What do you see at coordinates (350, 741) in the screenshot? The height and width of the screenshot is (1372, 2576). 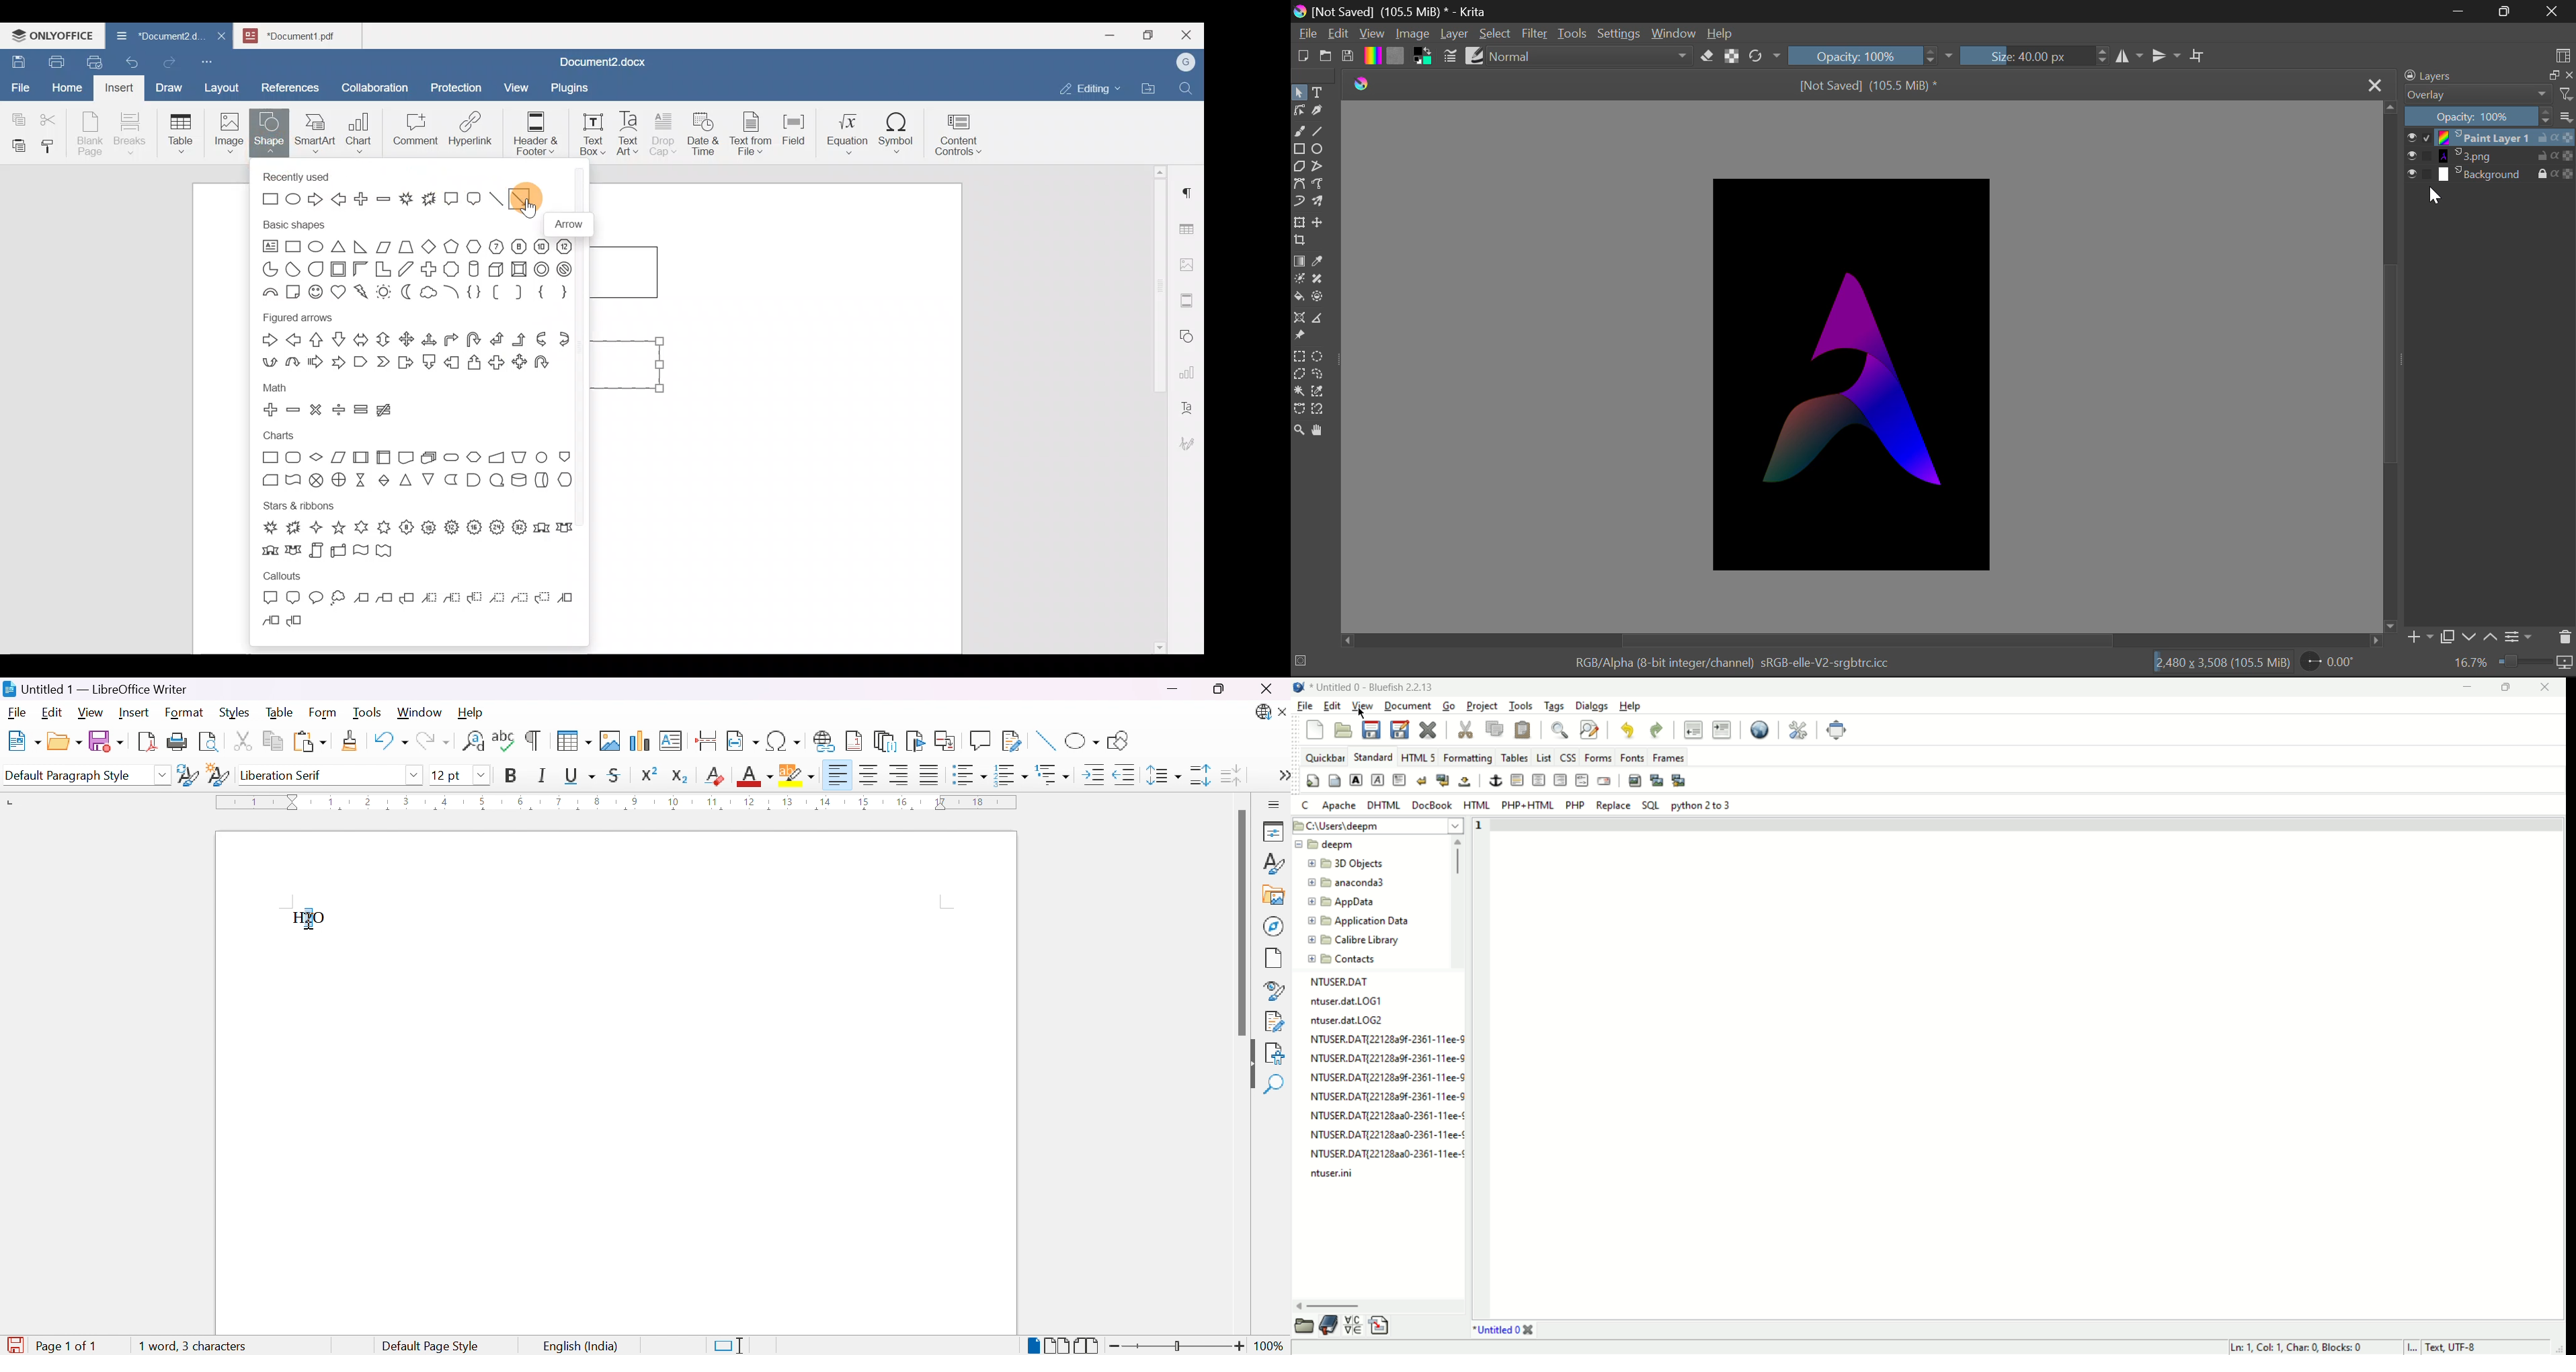 I see `` at bounding box center [350, 741].